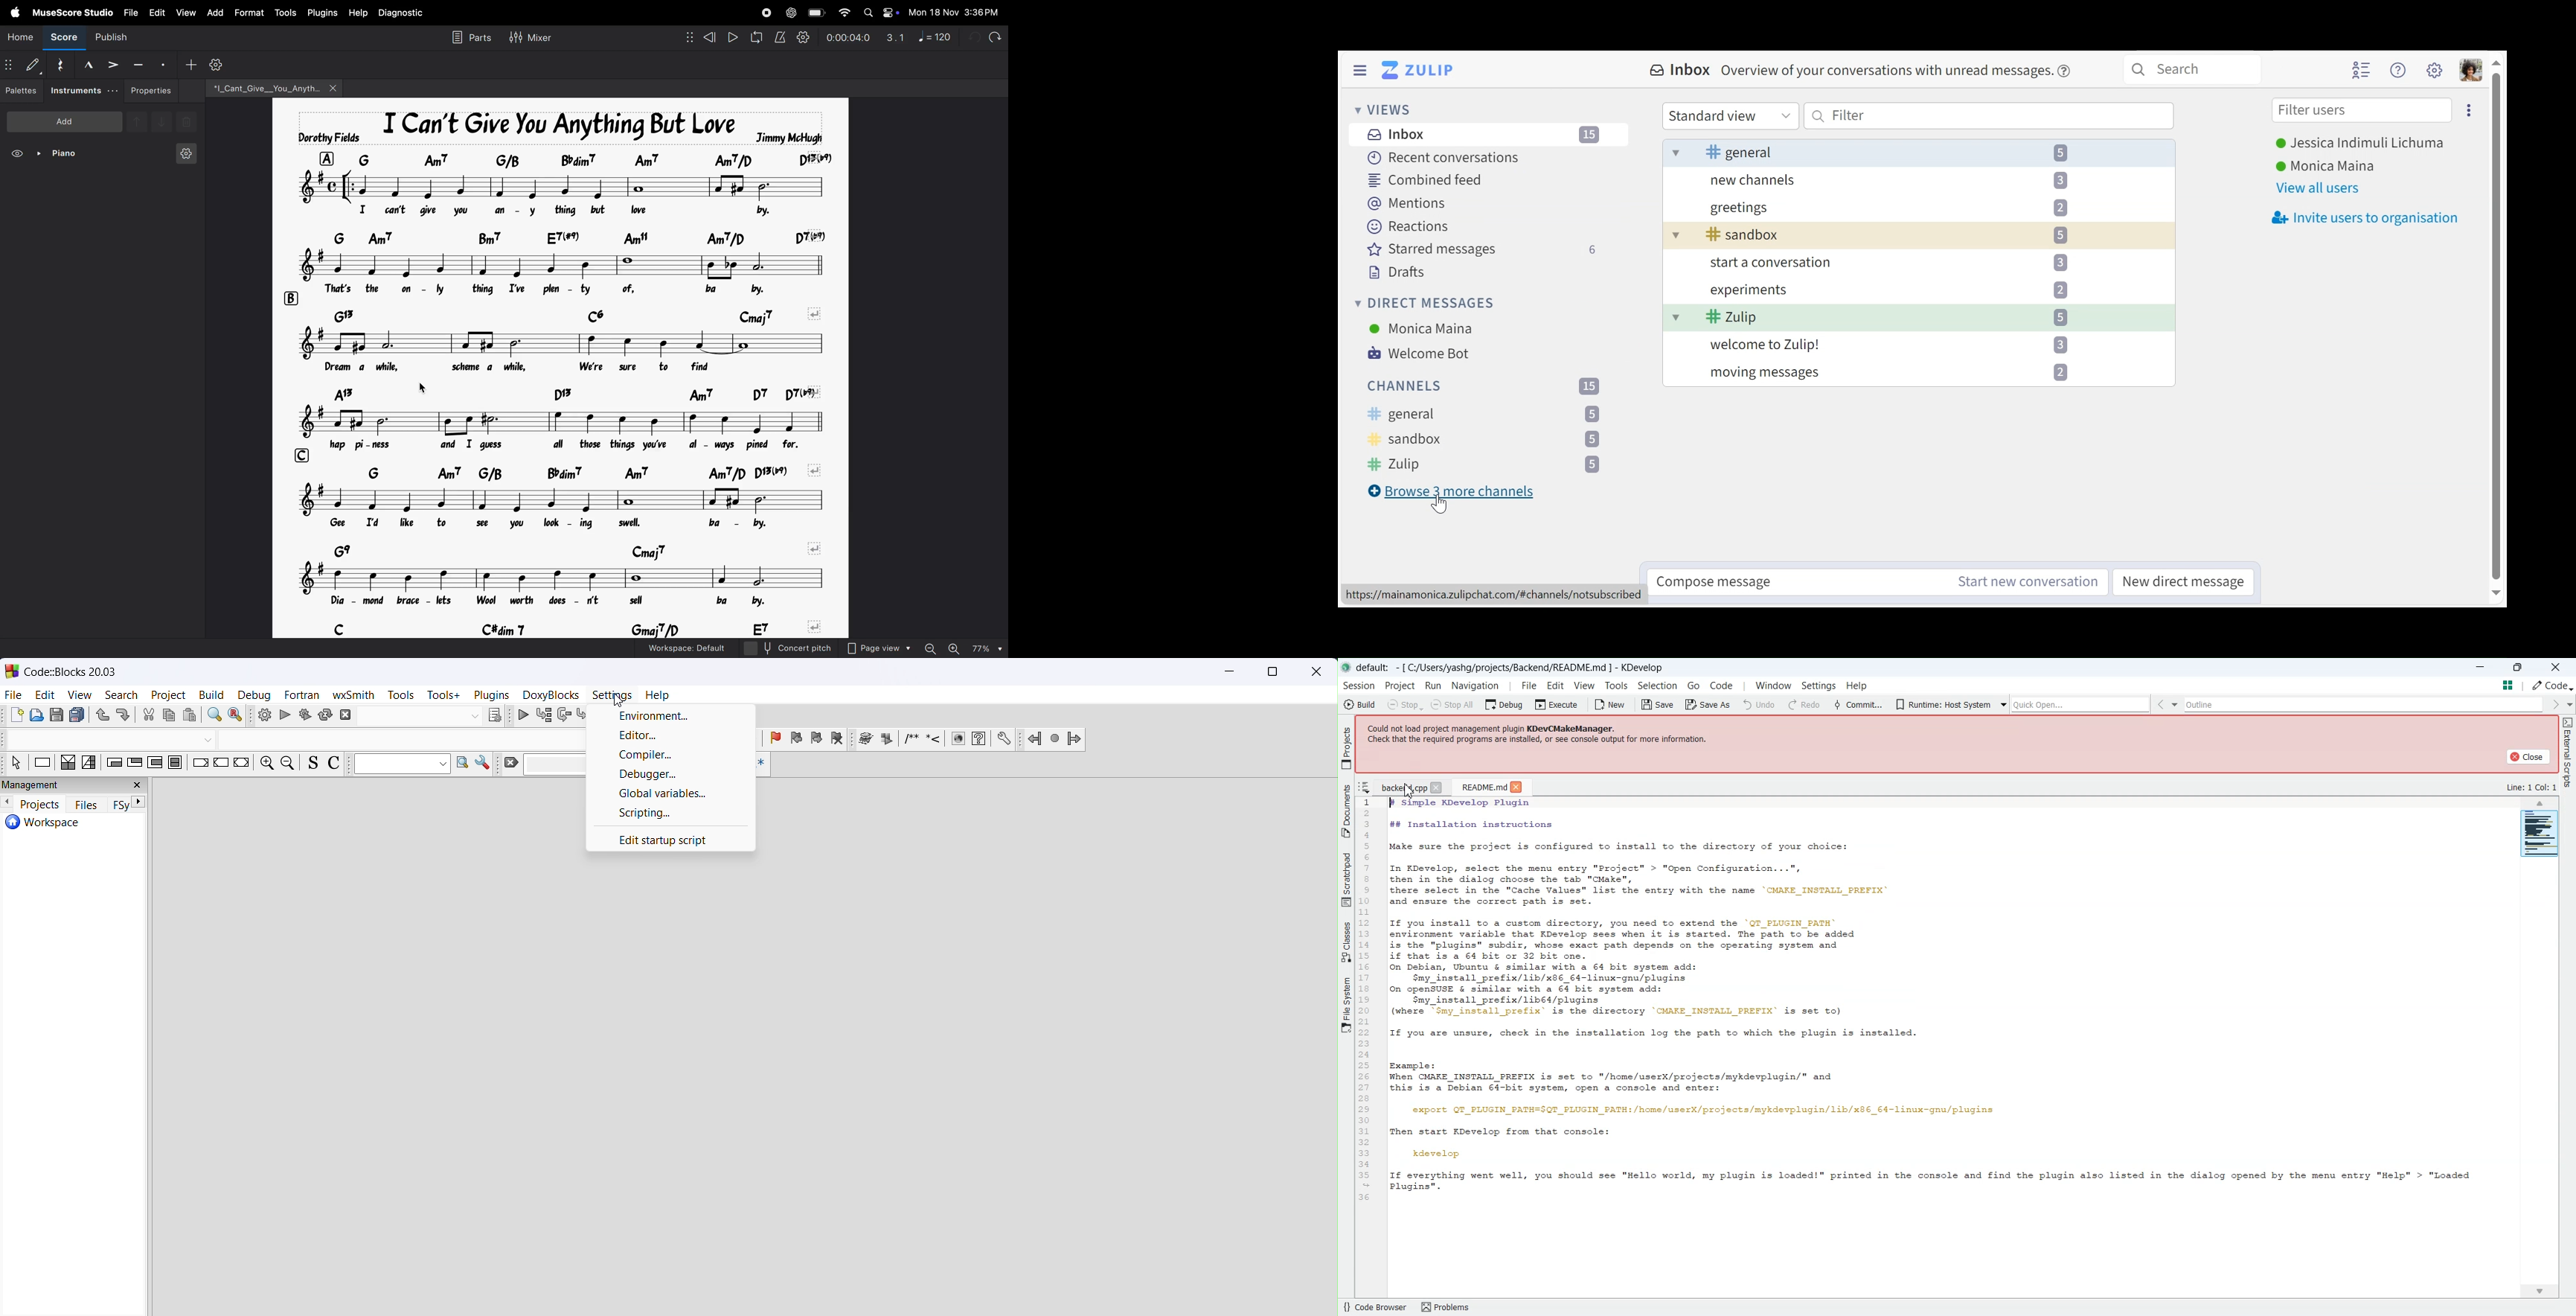  I want to click on Compose message, so click(1790, 582).